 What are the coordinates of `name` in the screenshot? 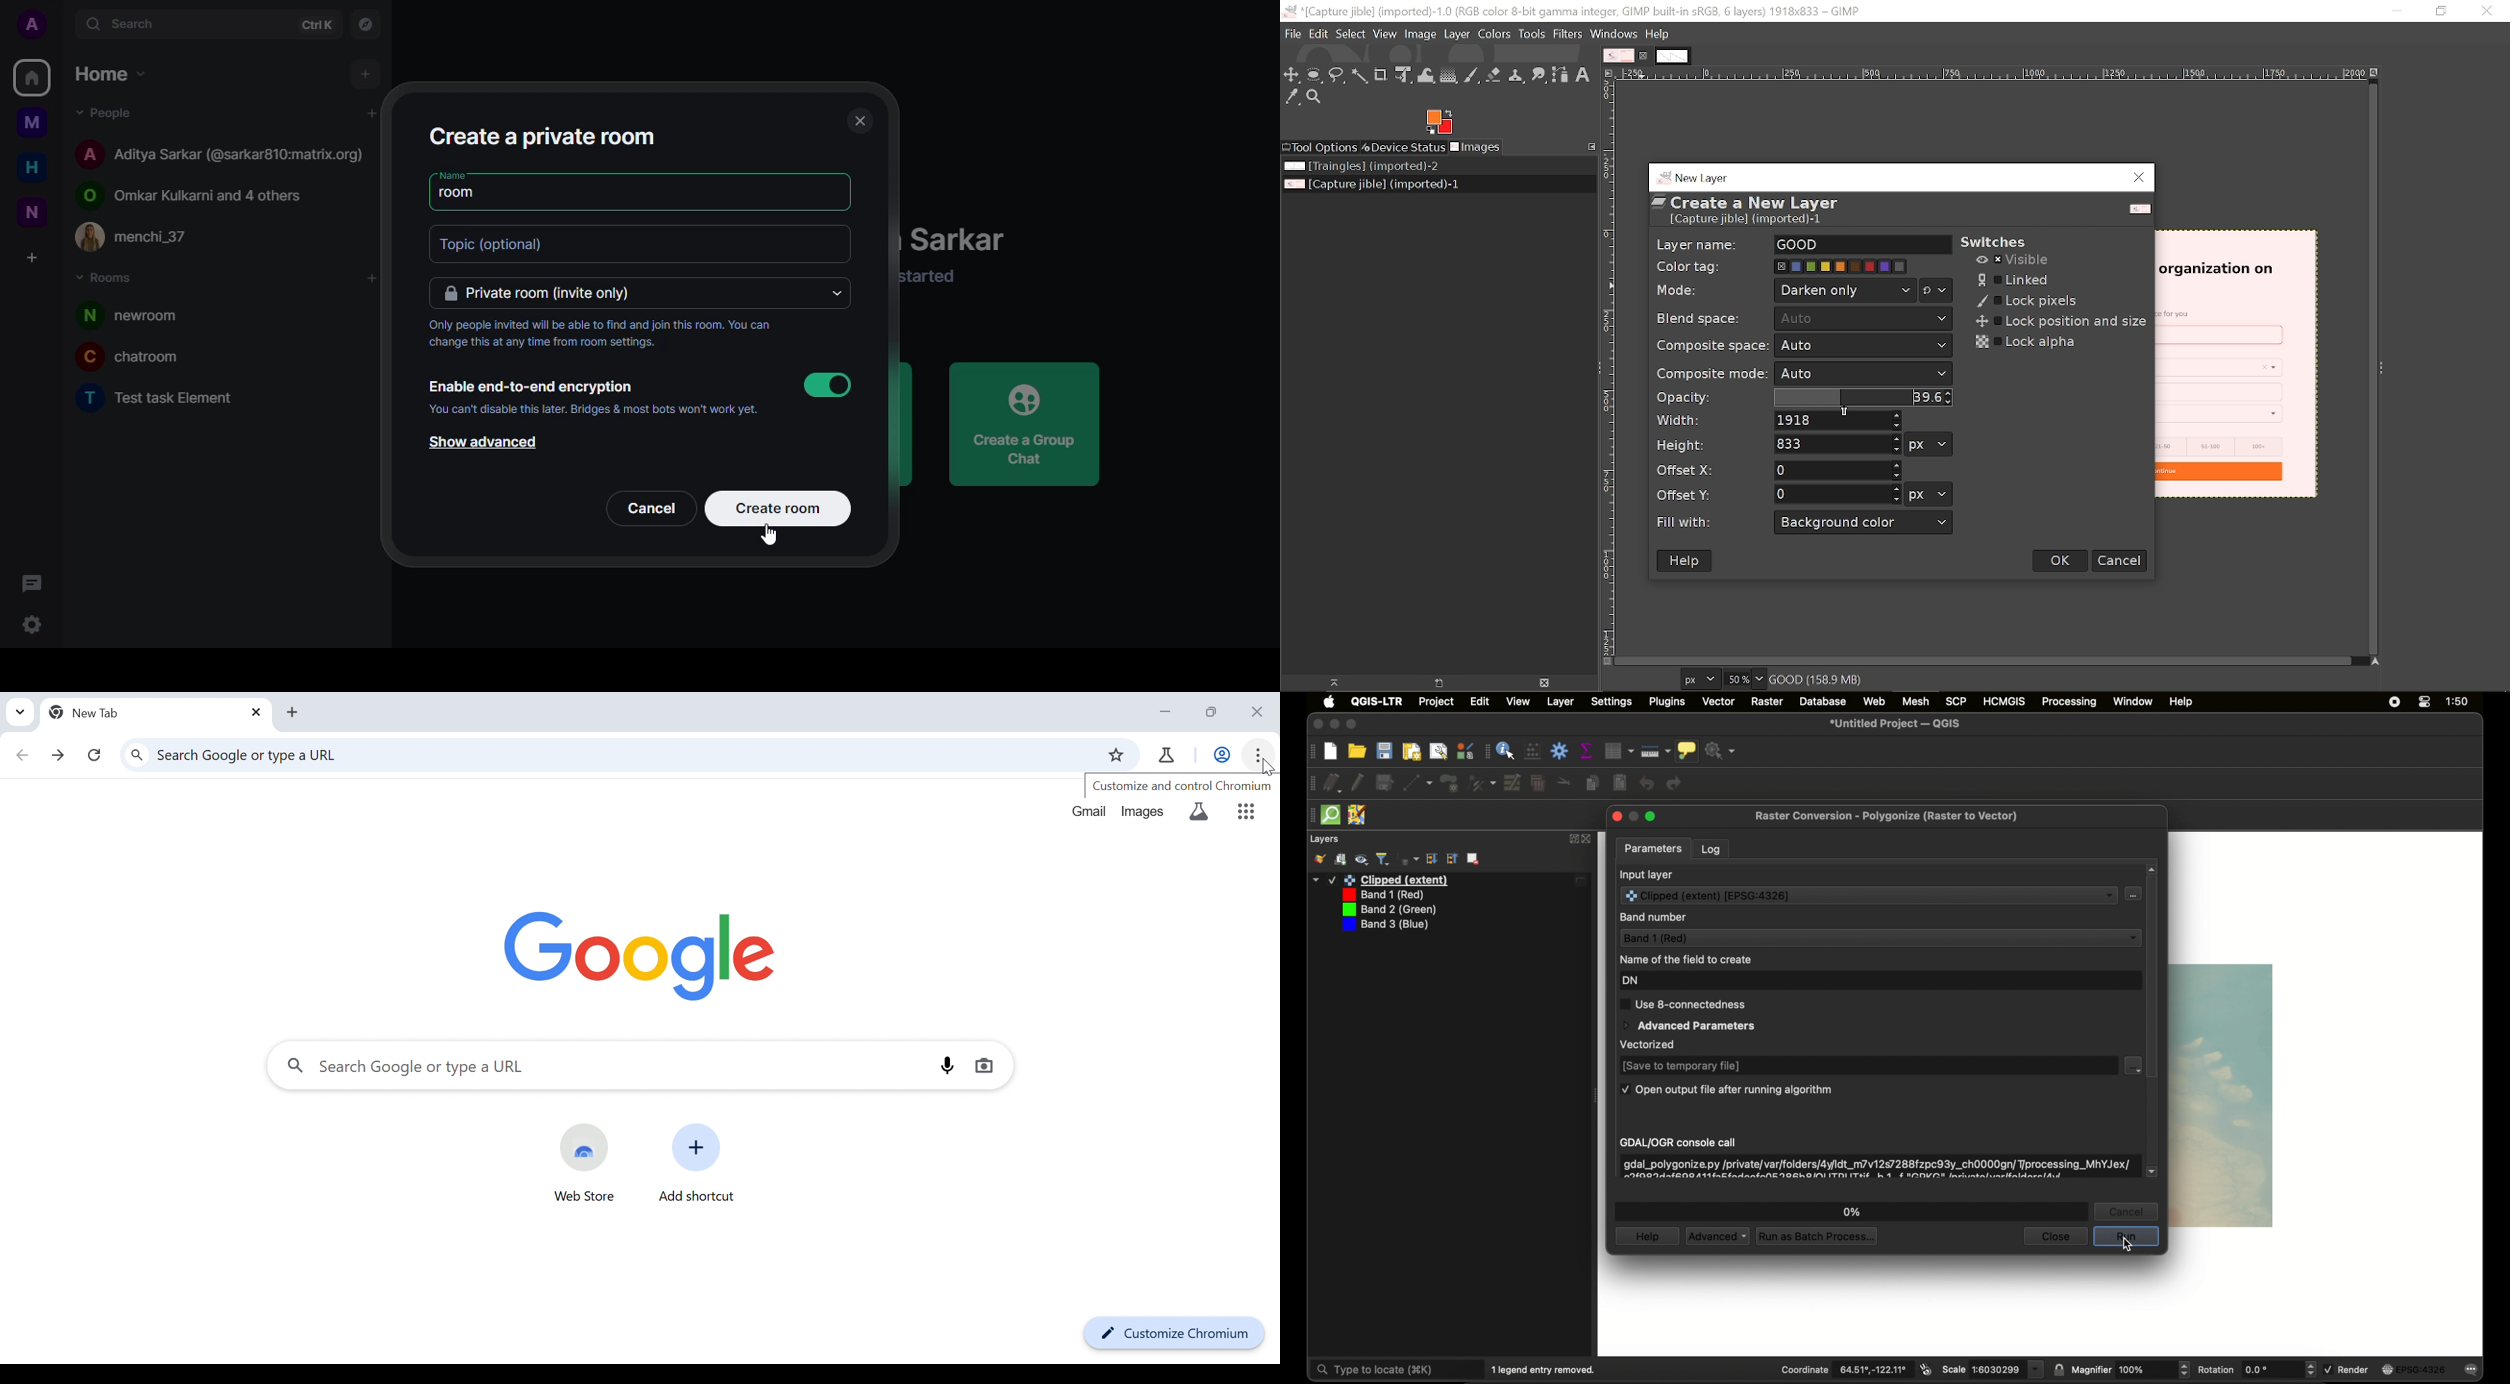 It's located at (455, 173).